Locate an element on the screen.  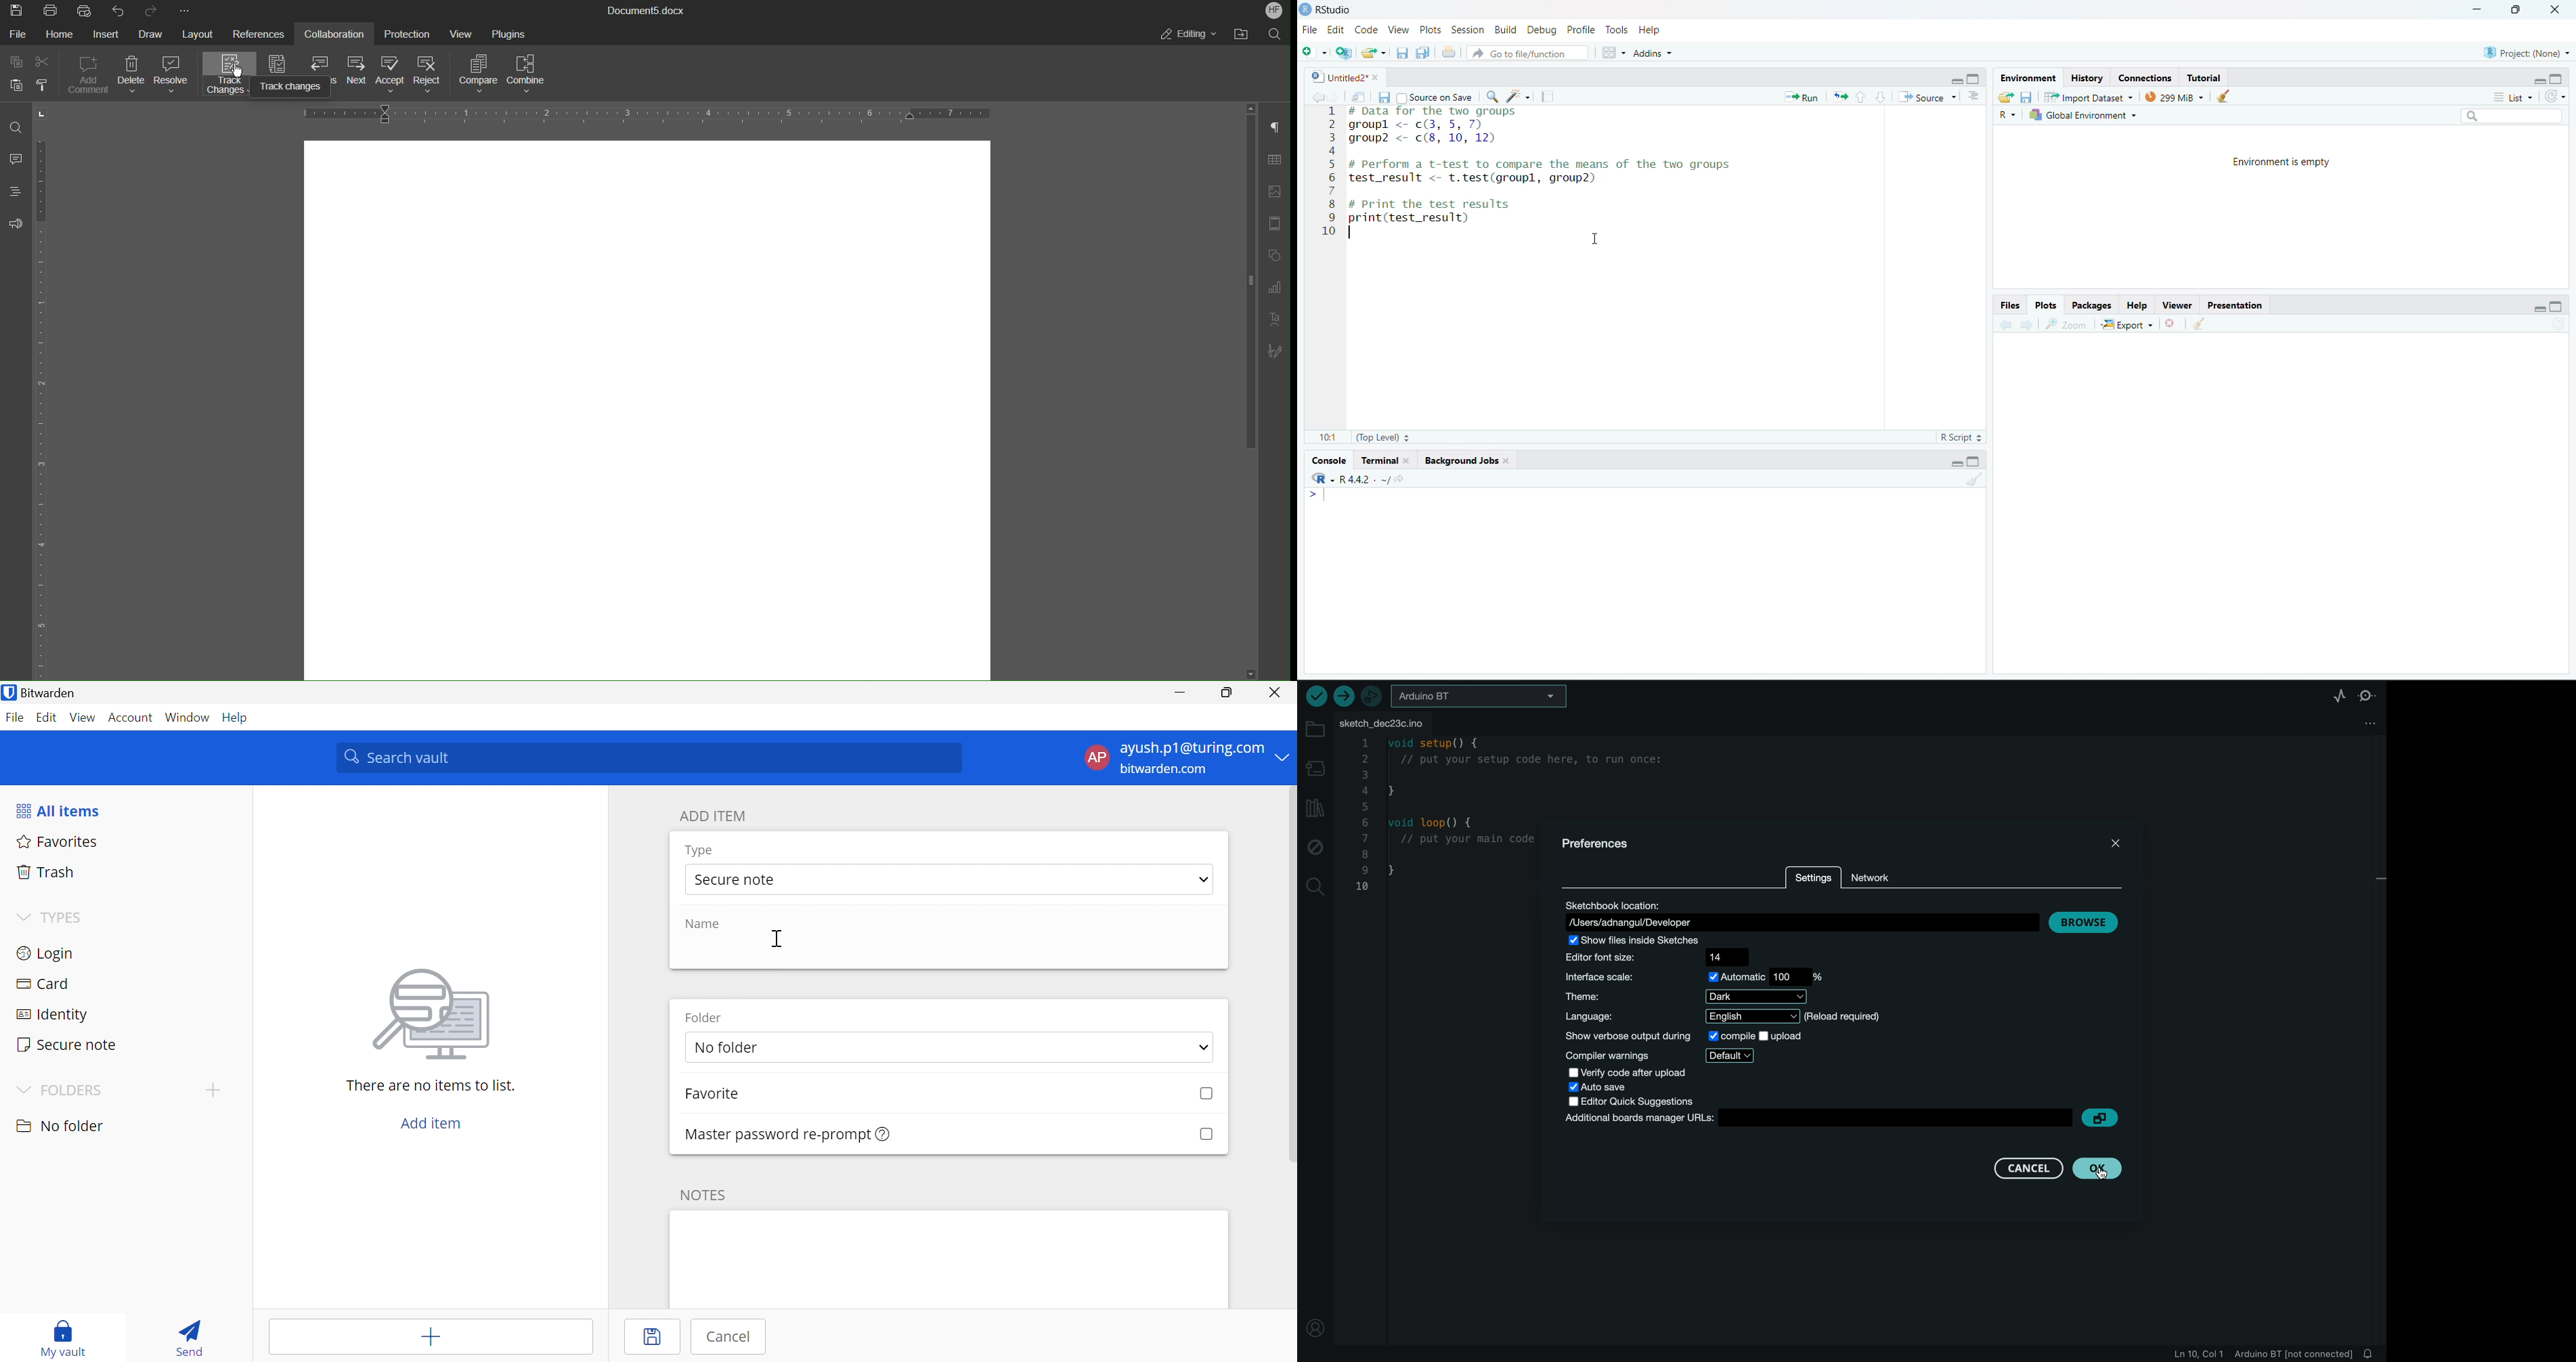
addins is located at coordinates (1656, 52).